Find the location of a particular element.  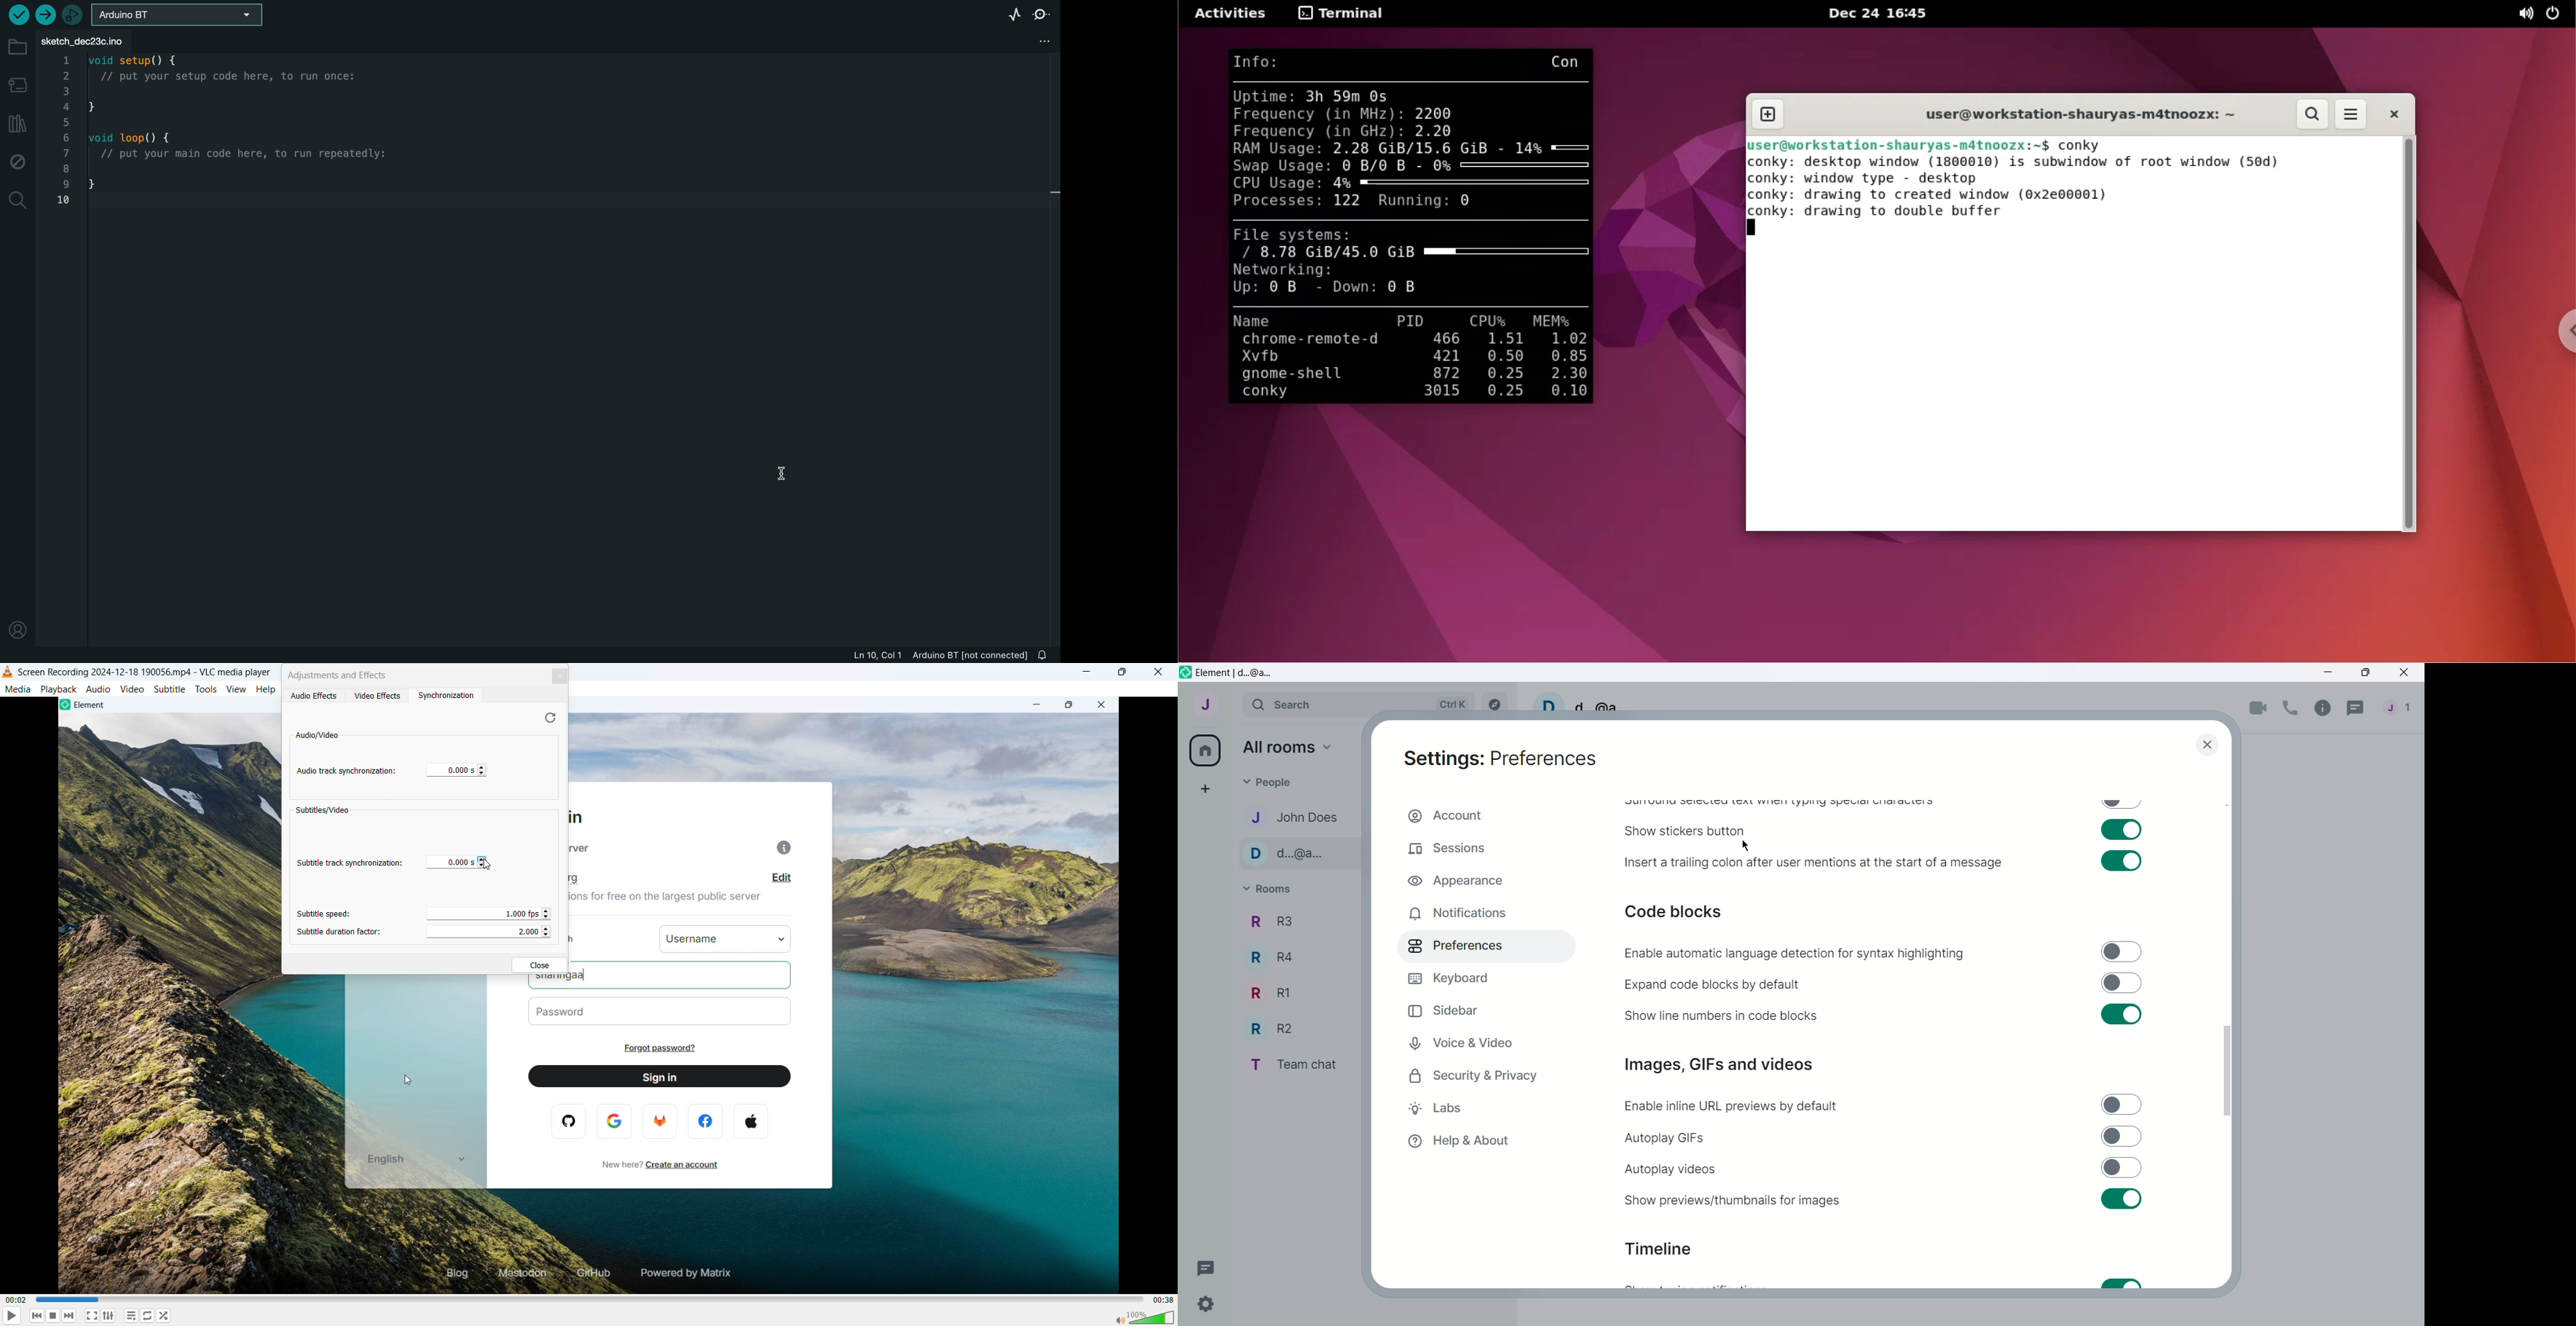

library manager is located at coordinates (18, 126).